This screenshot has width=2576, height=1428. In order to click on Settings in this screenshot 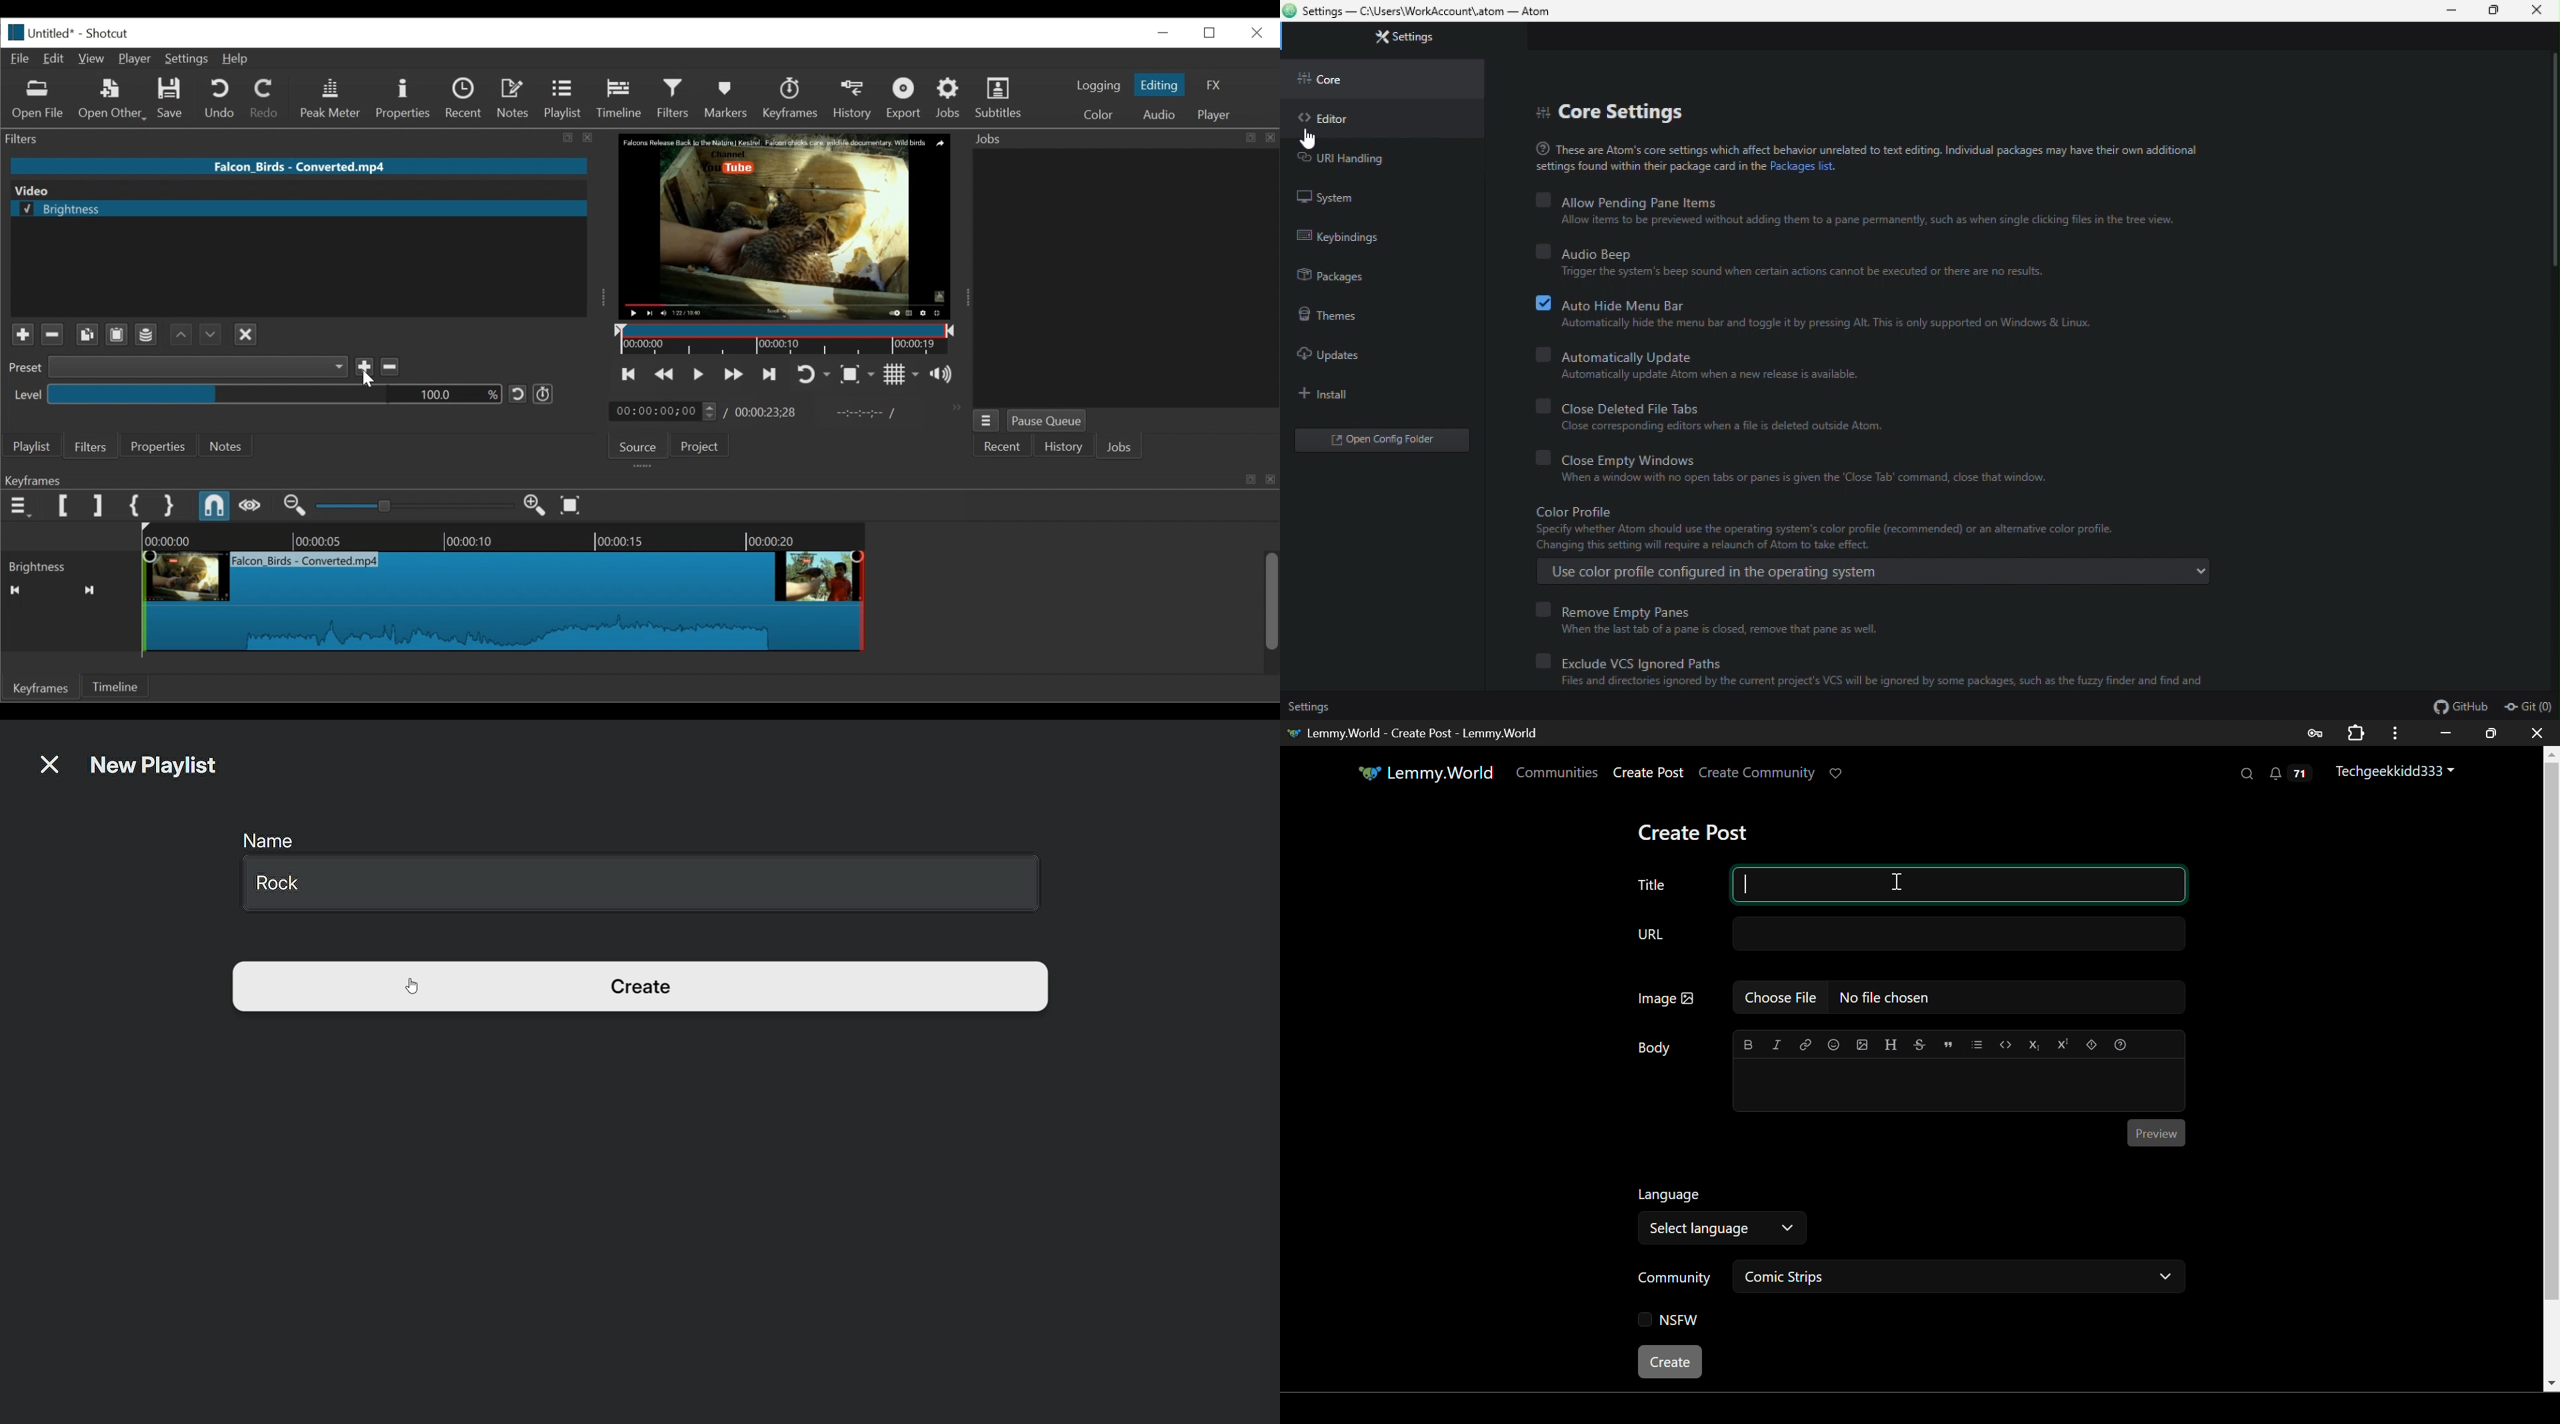, I will do `click(189, 59)`.